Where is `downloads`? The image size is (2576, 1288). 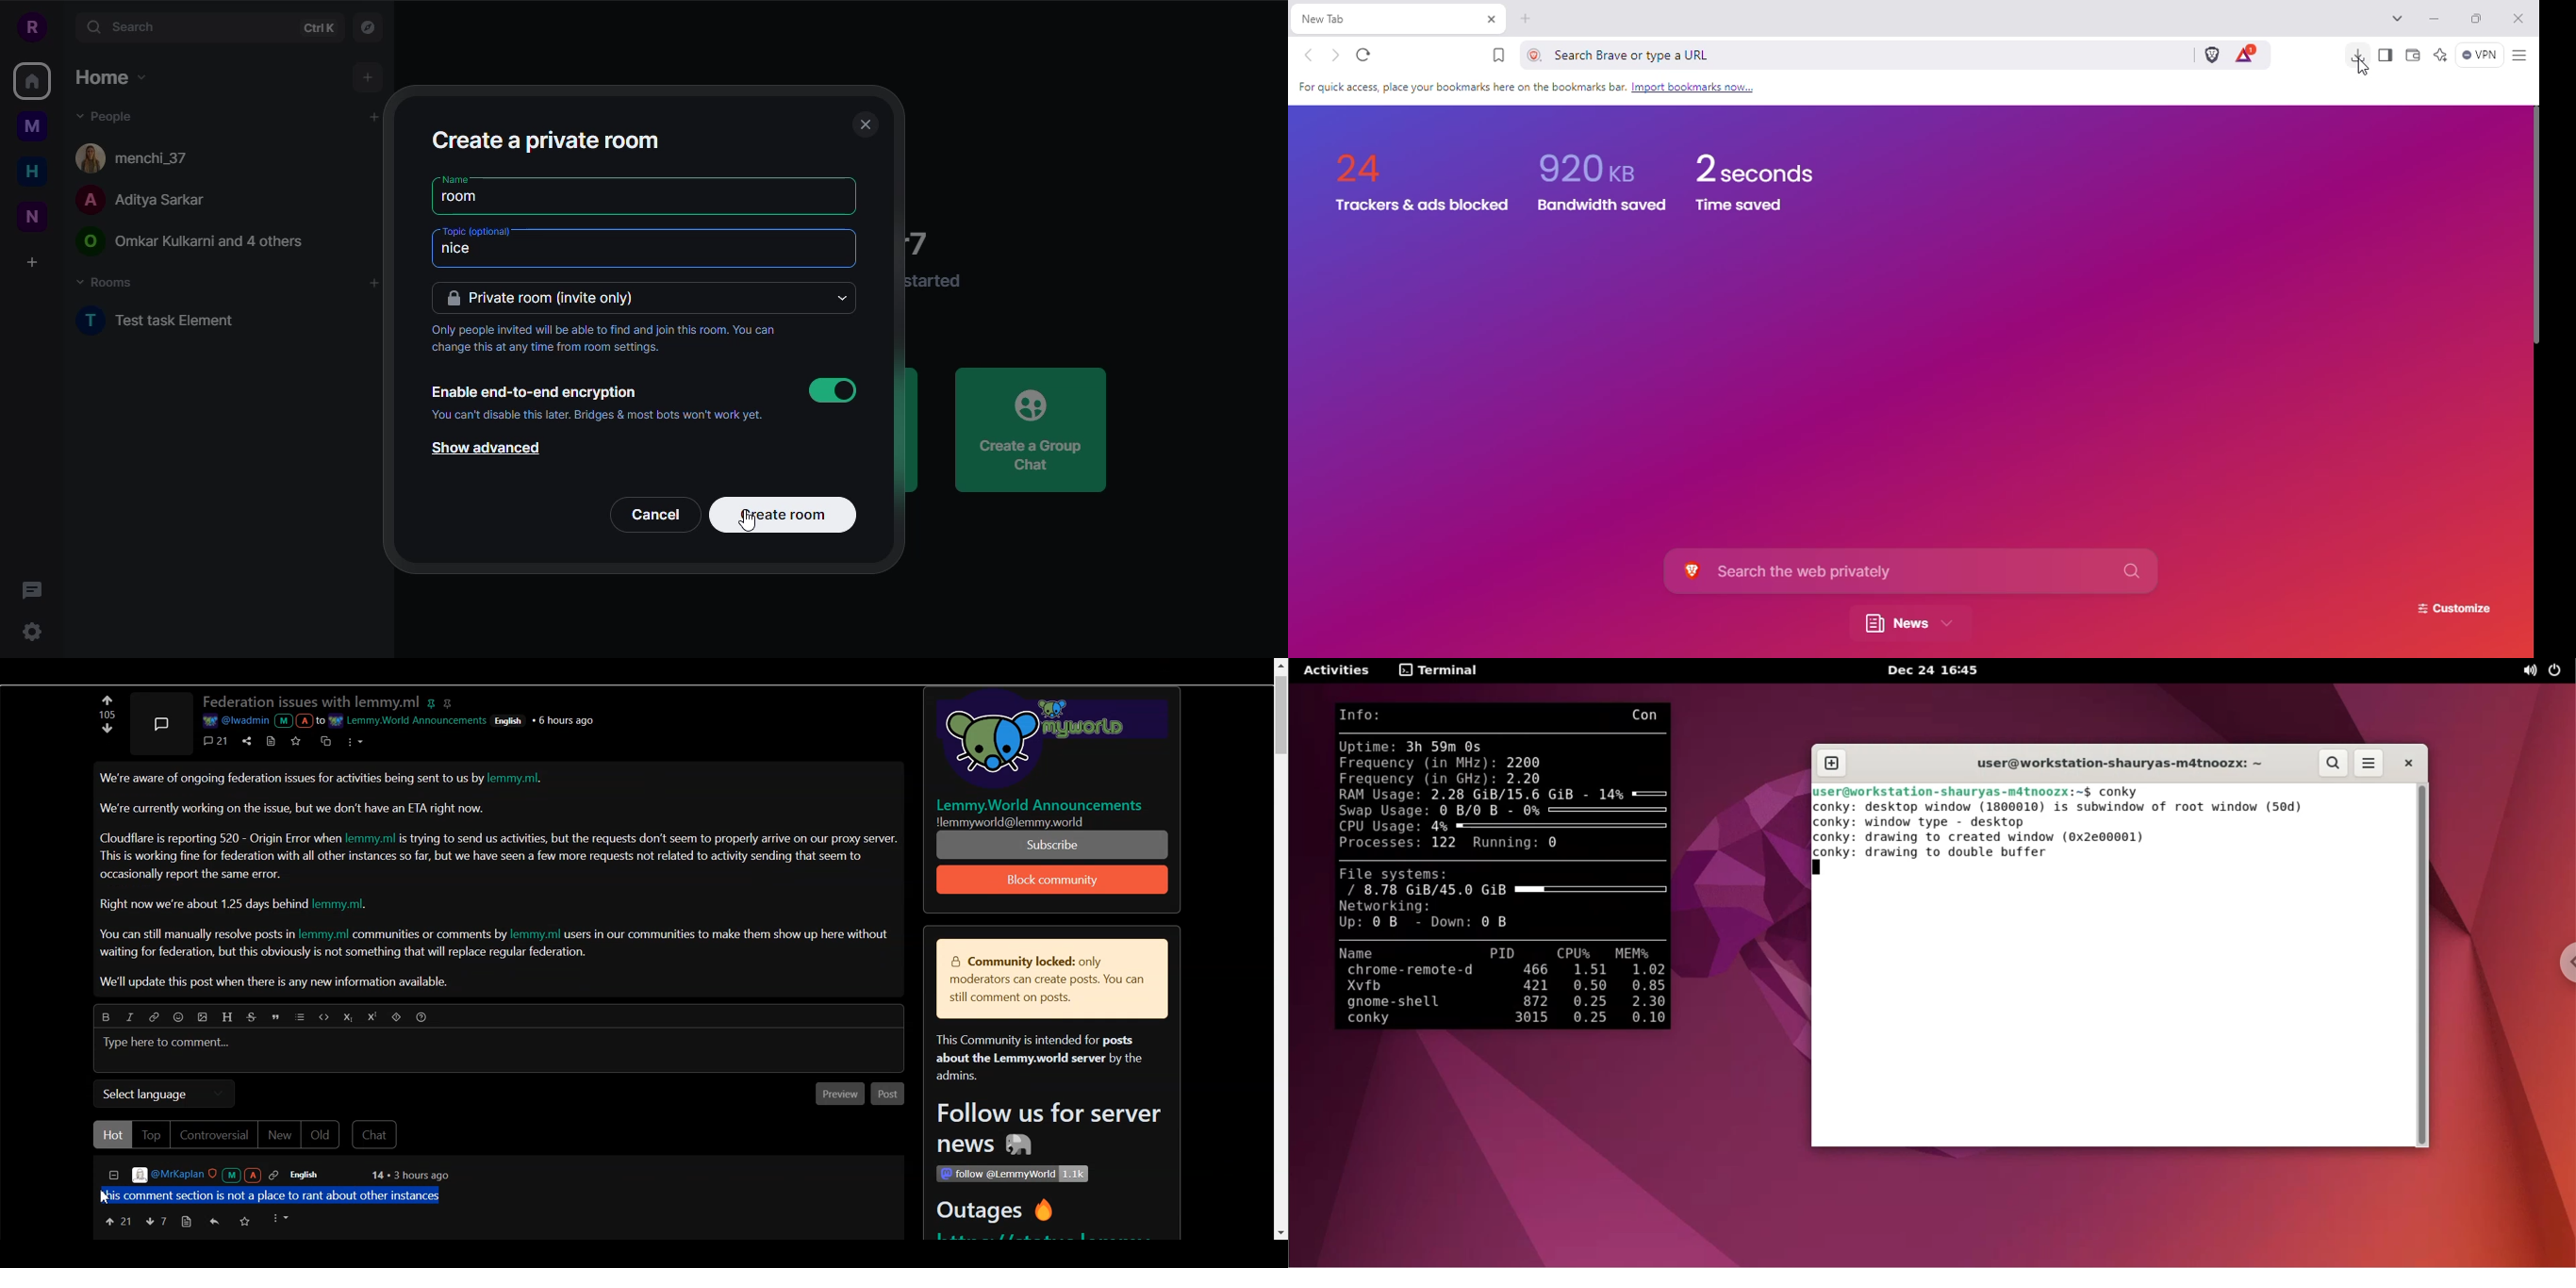
downloads is located at coordinates (2358, 52).